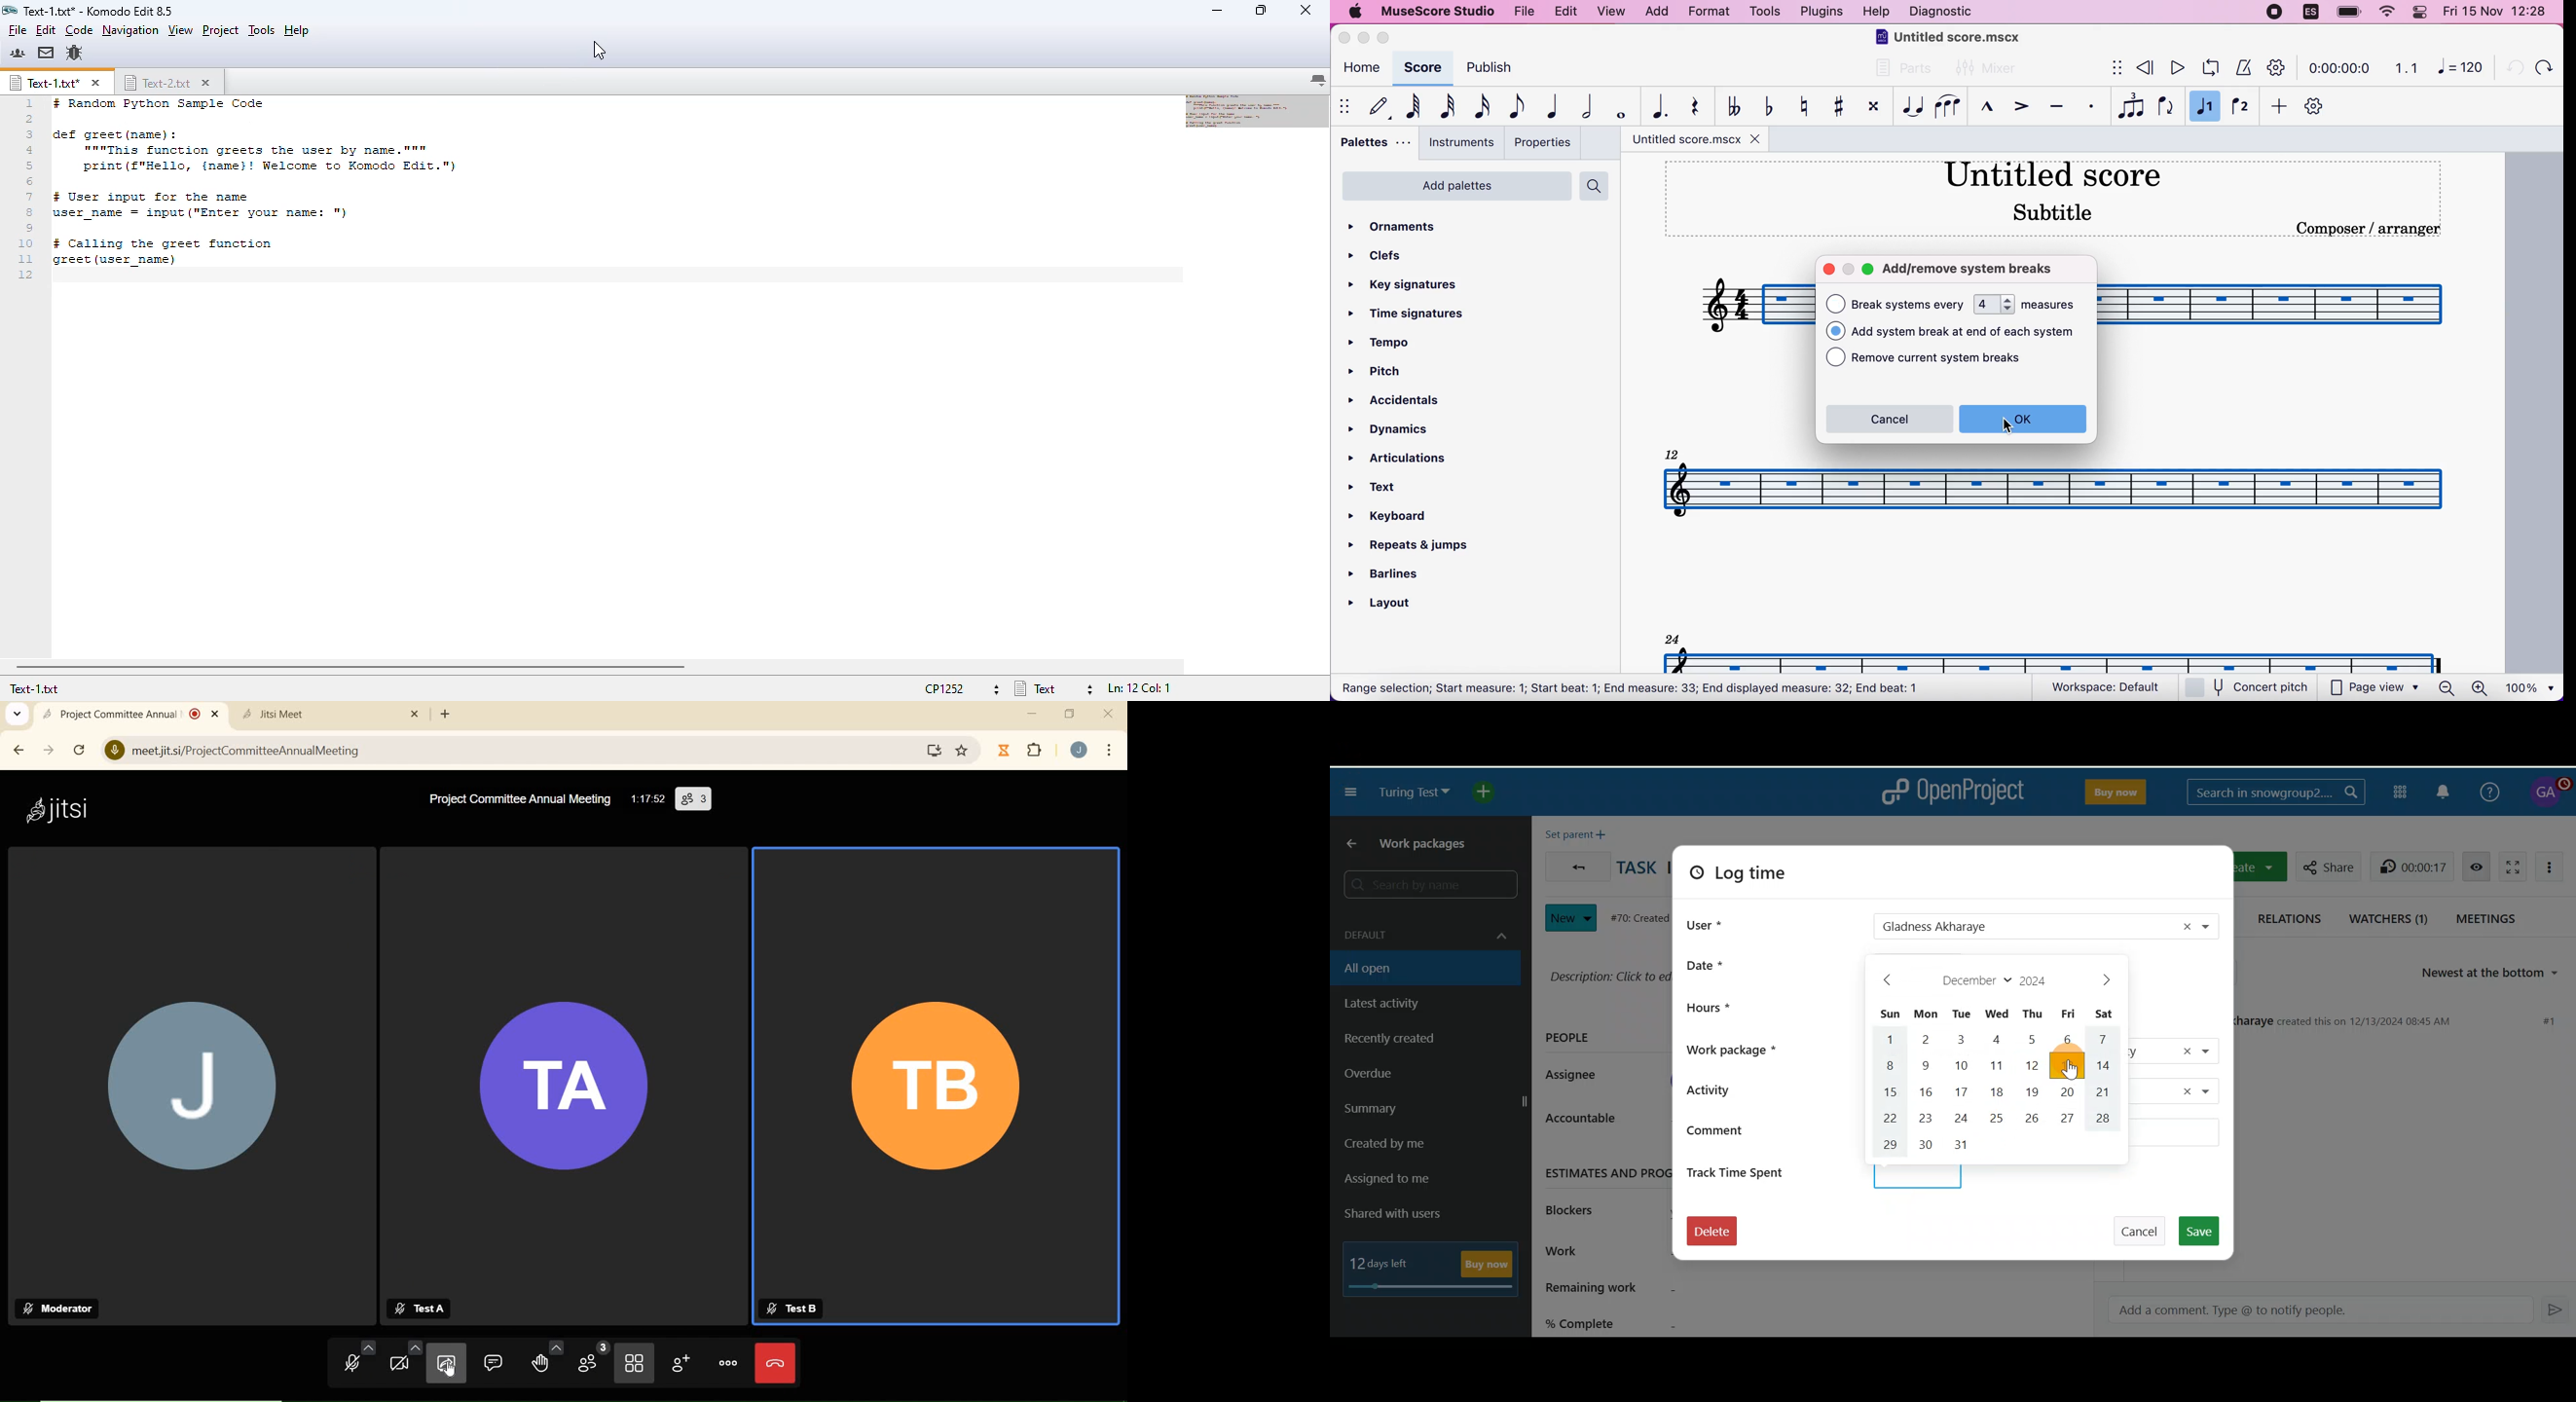 This screenshot has width=2576, height=1428. What do you see at coordinates (1072, 714) in the screenshot?
I see `restore down` at bounding box center [1072, 714].